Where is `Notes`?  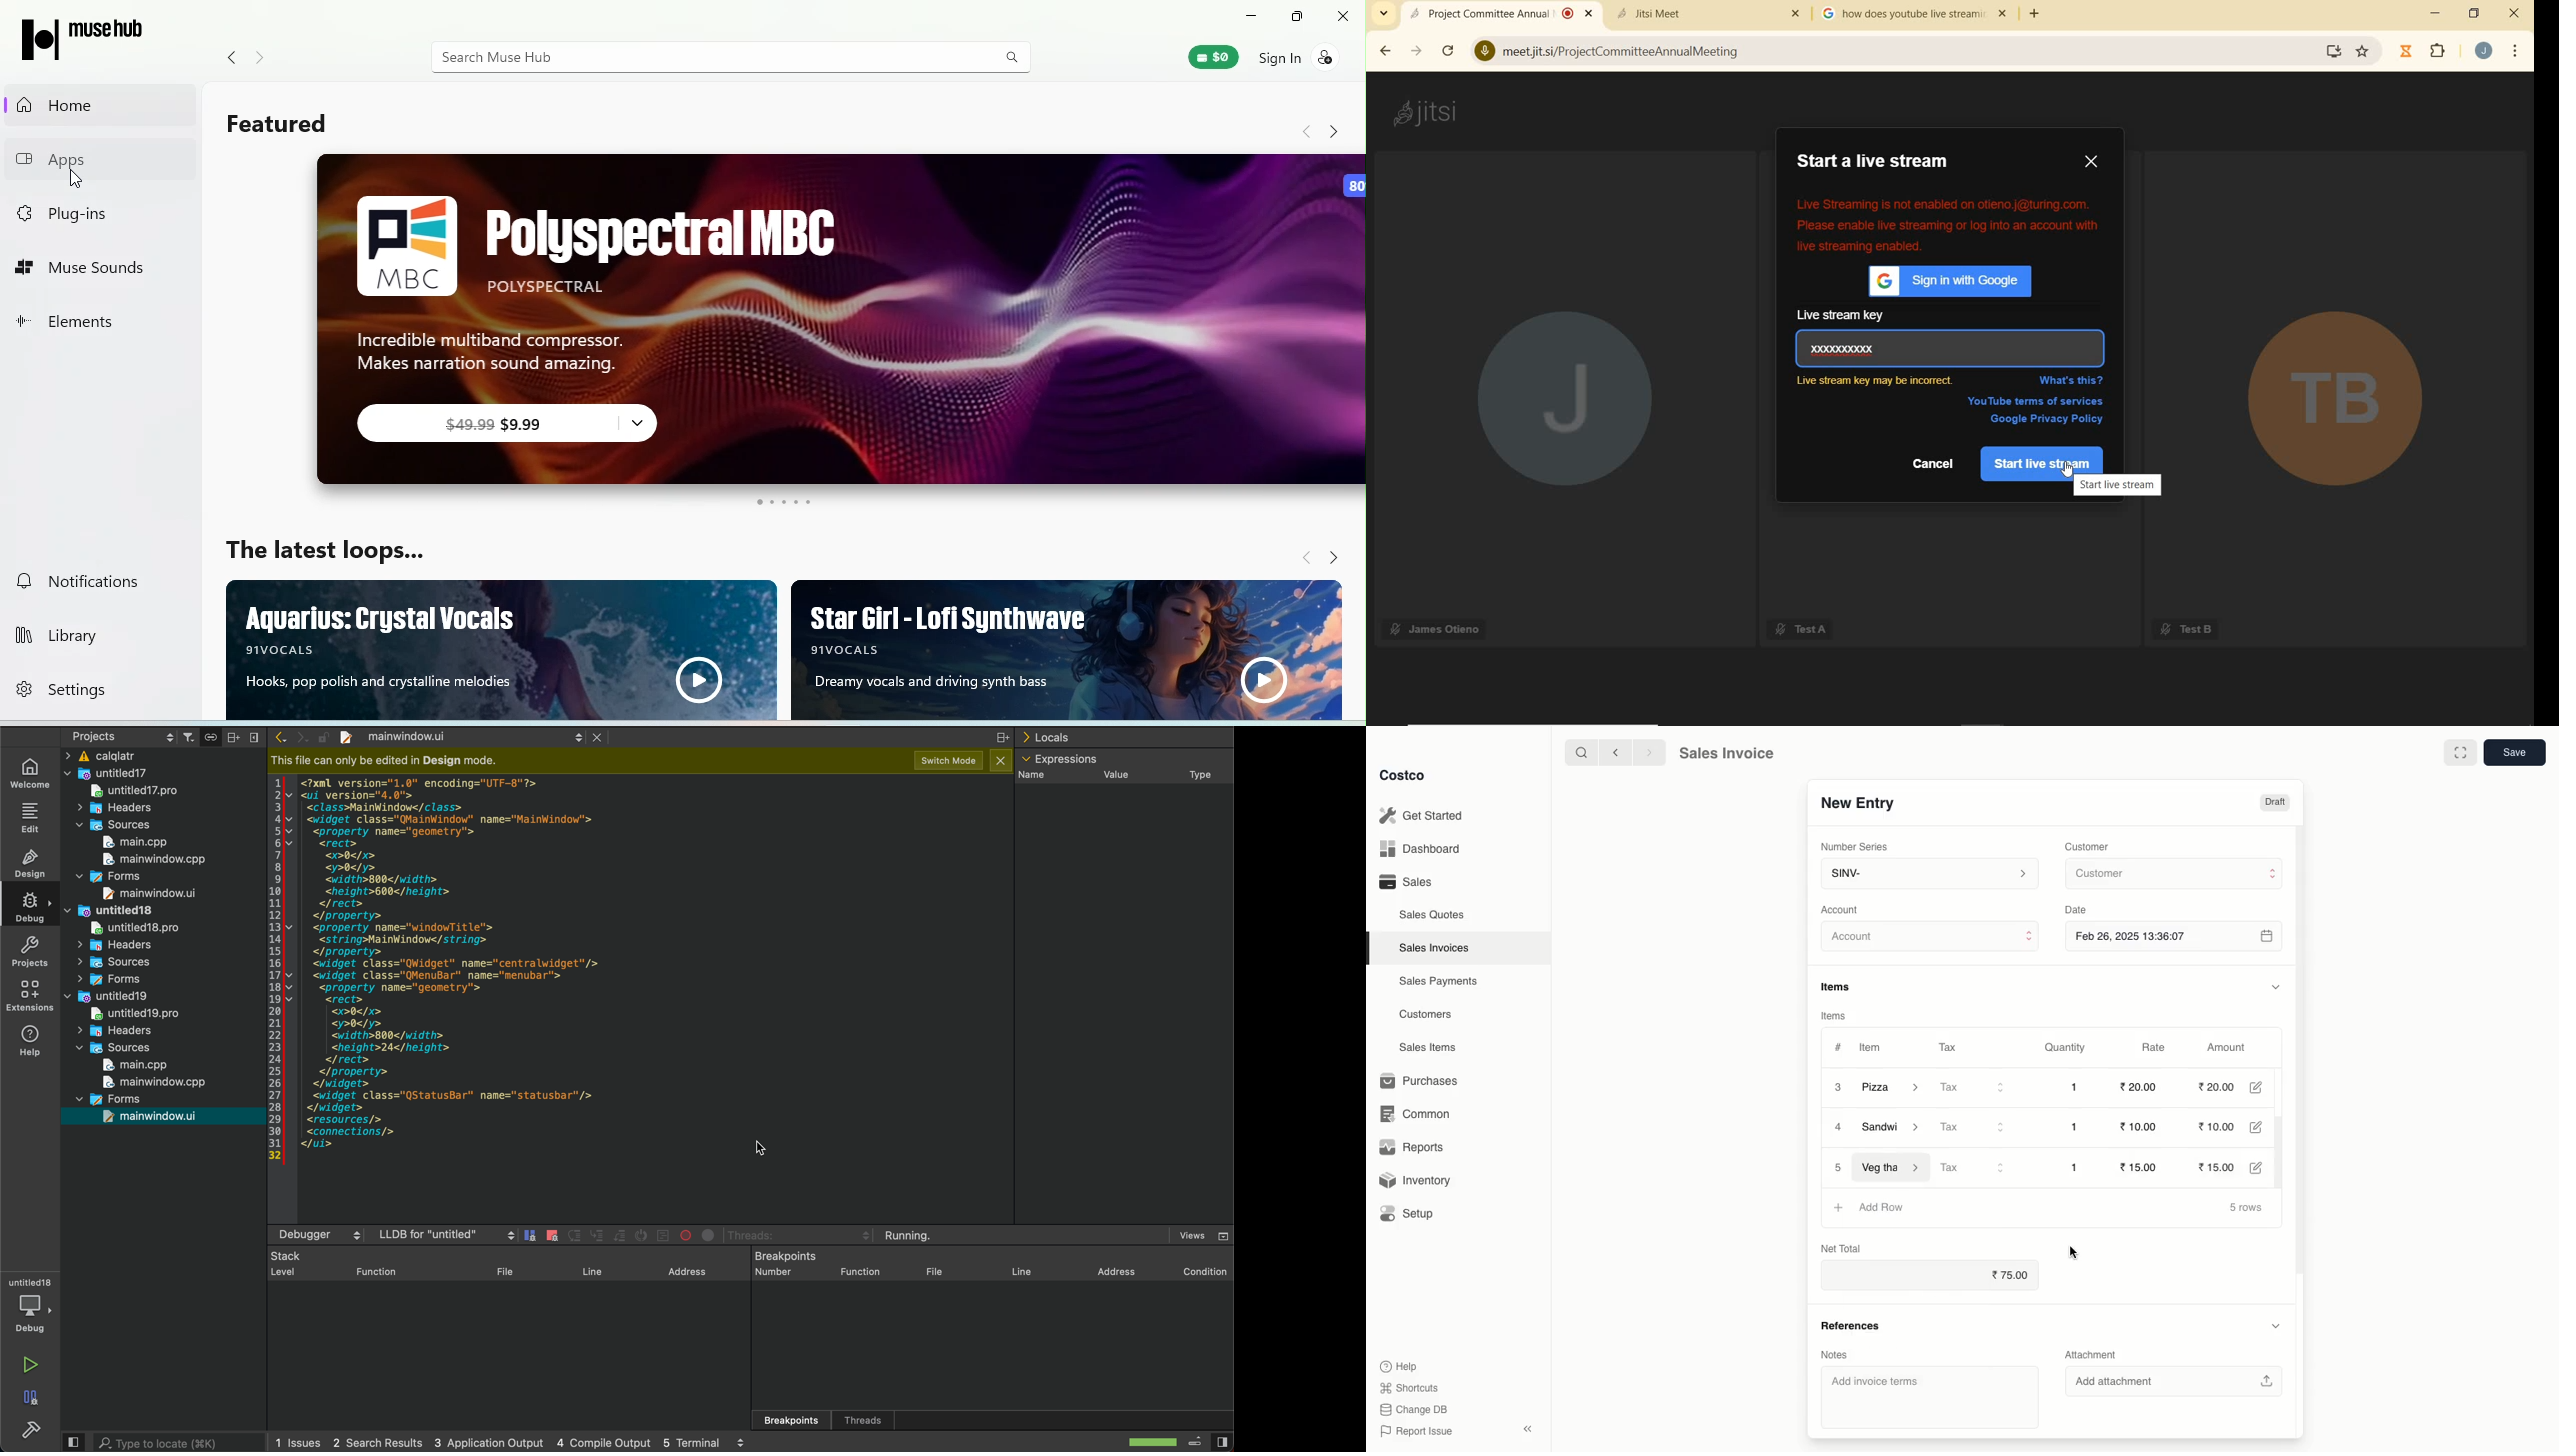
Notes is located at coordinates (1833, 1353).